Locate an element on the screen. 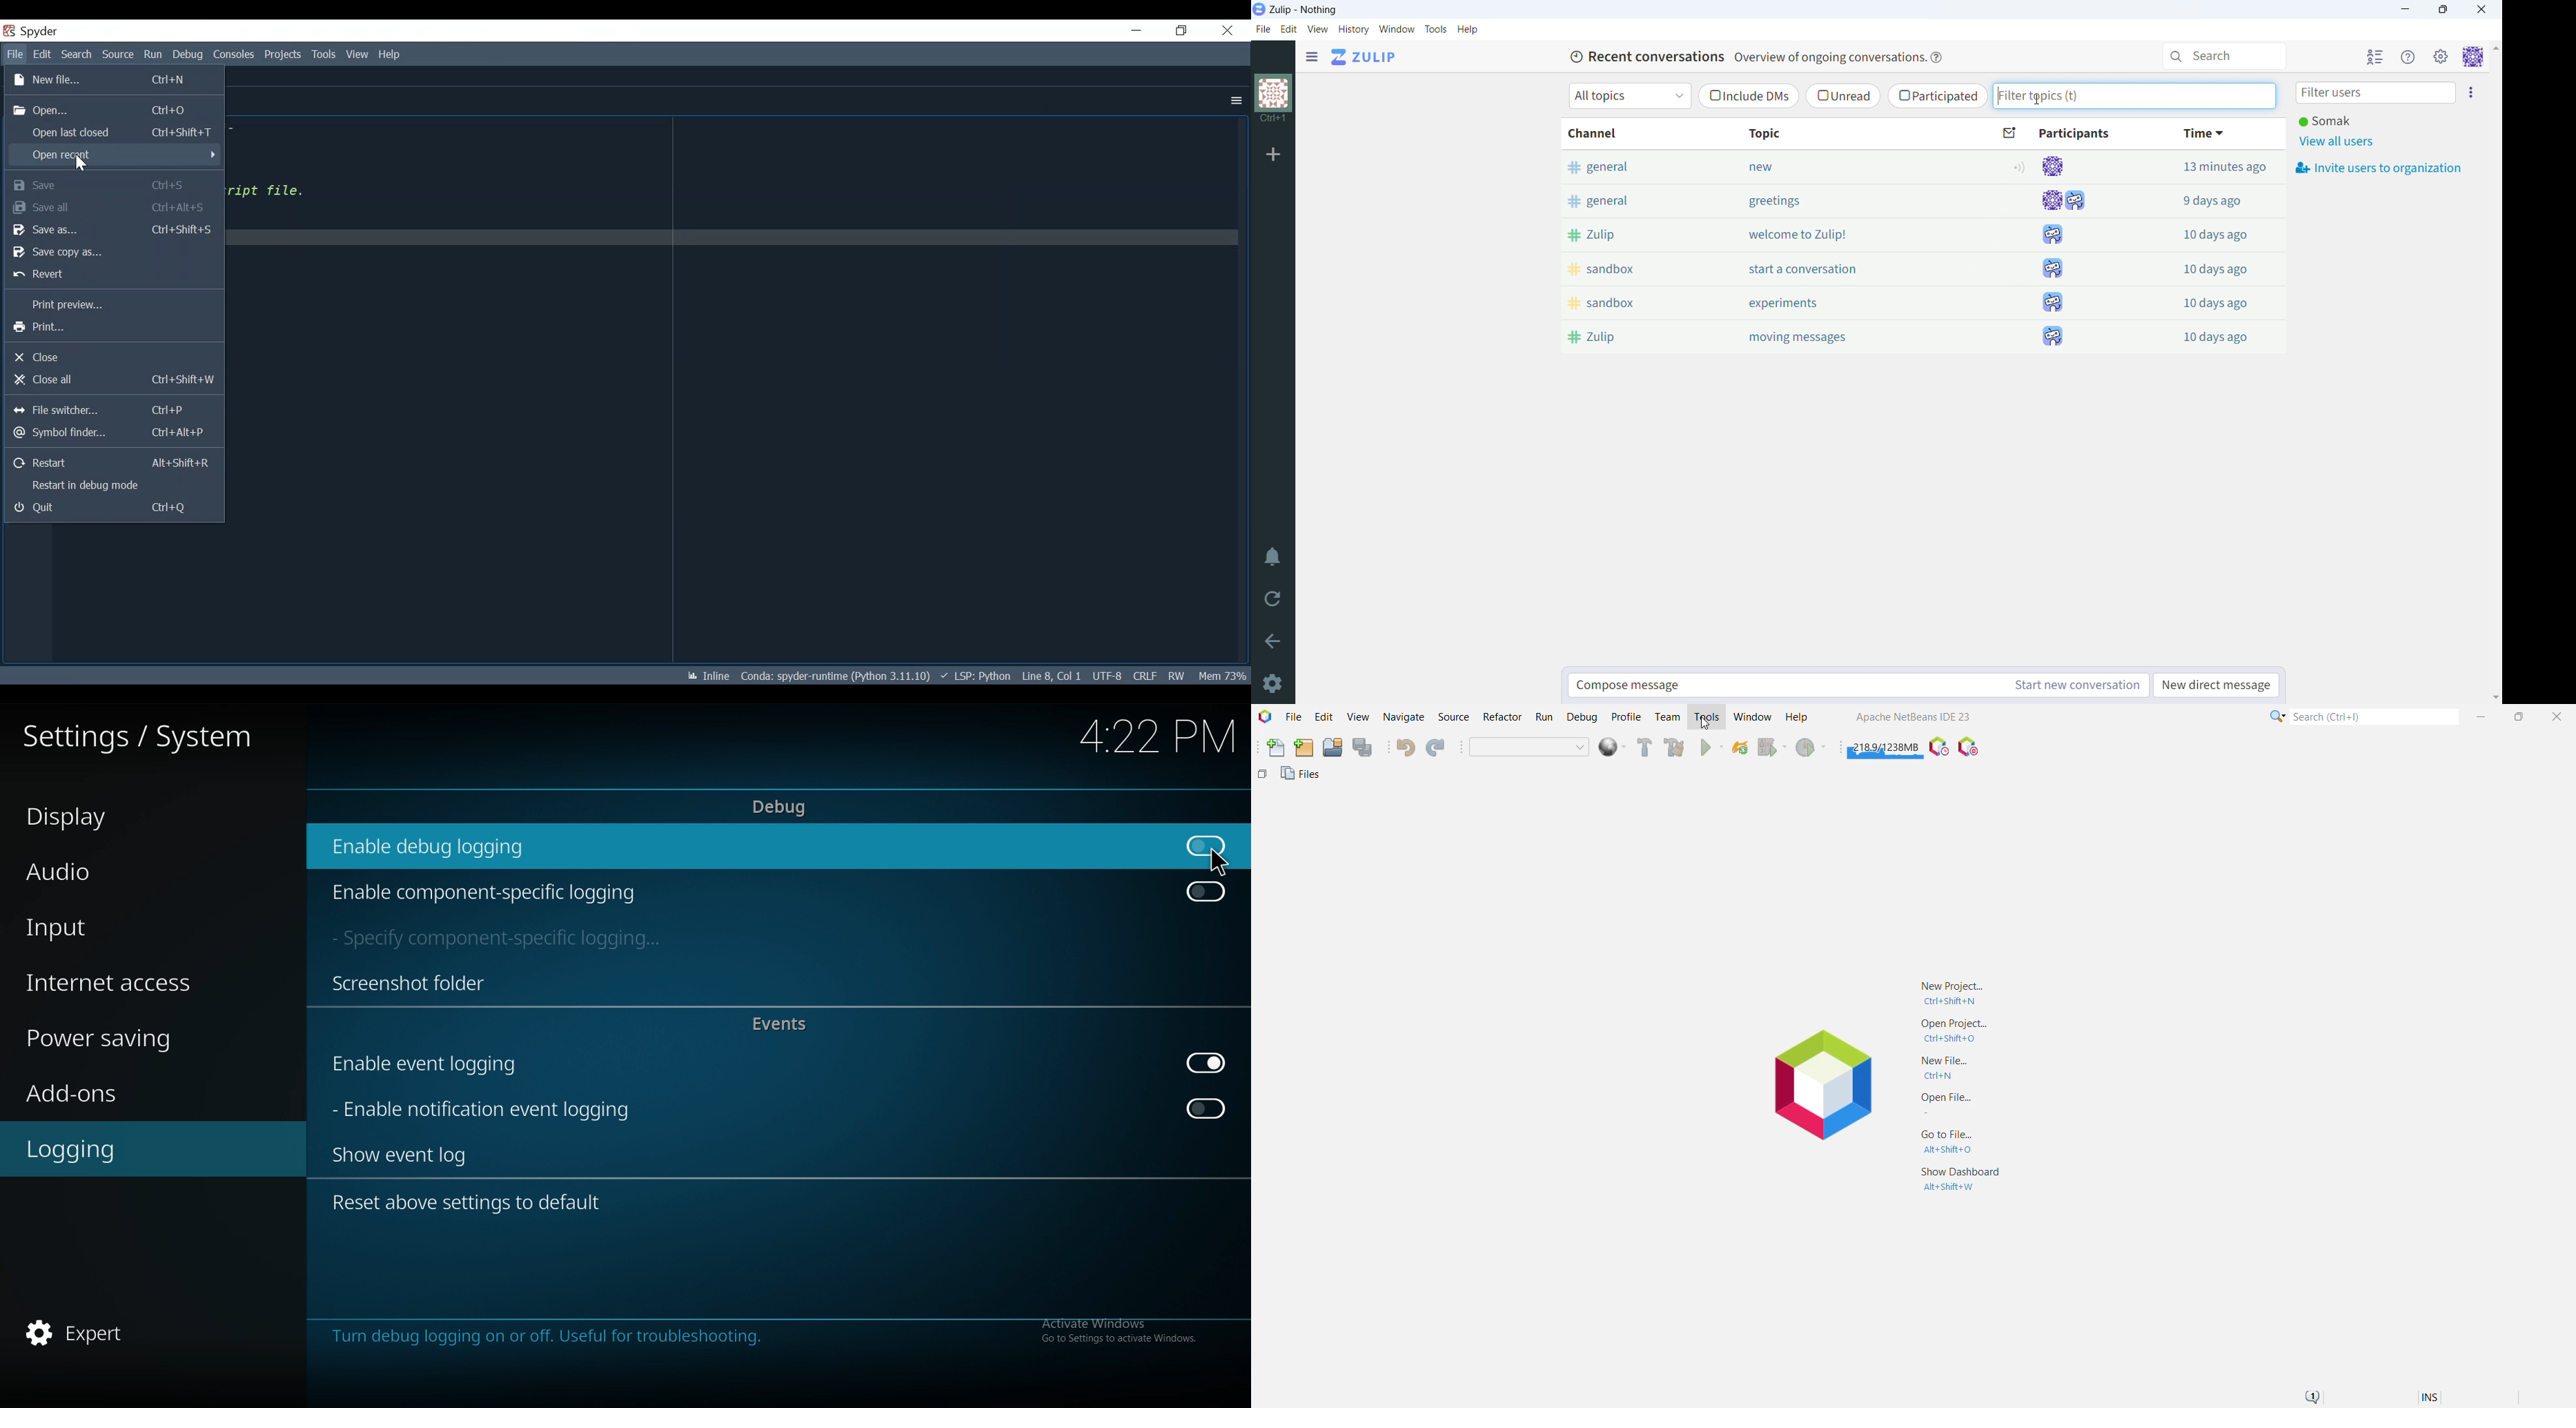 The height and width of the screenshot is (1428, 2576). Memory Usage is located at coordinates (1223, 675).